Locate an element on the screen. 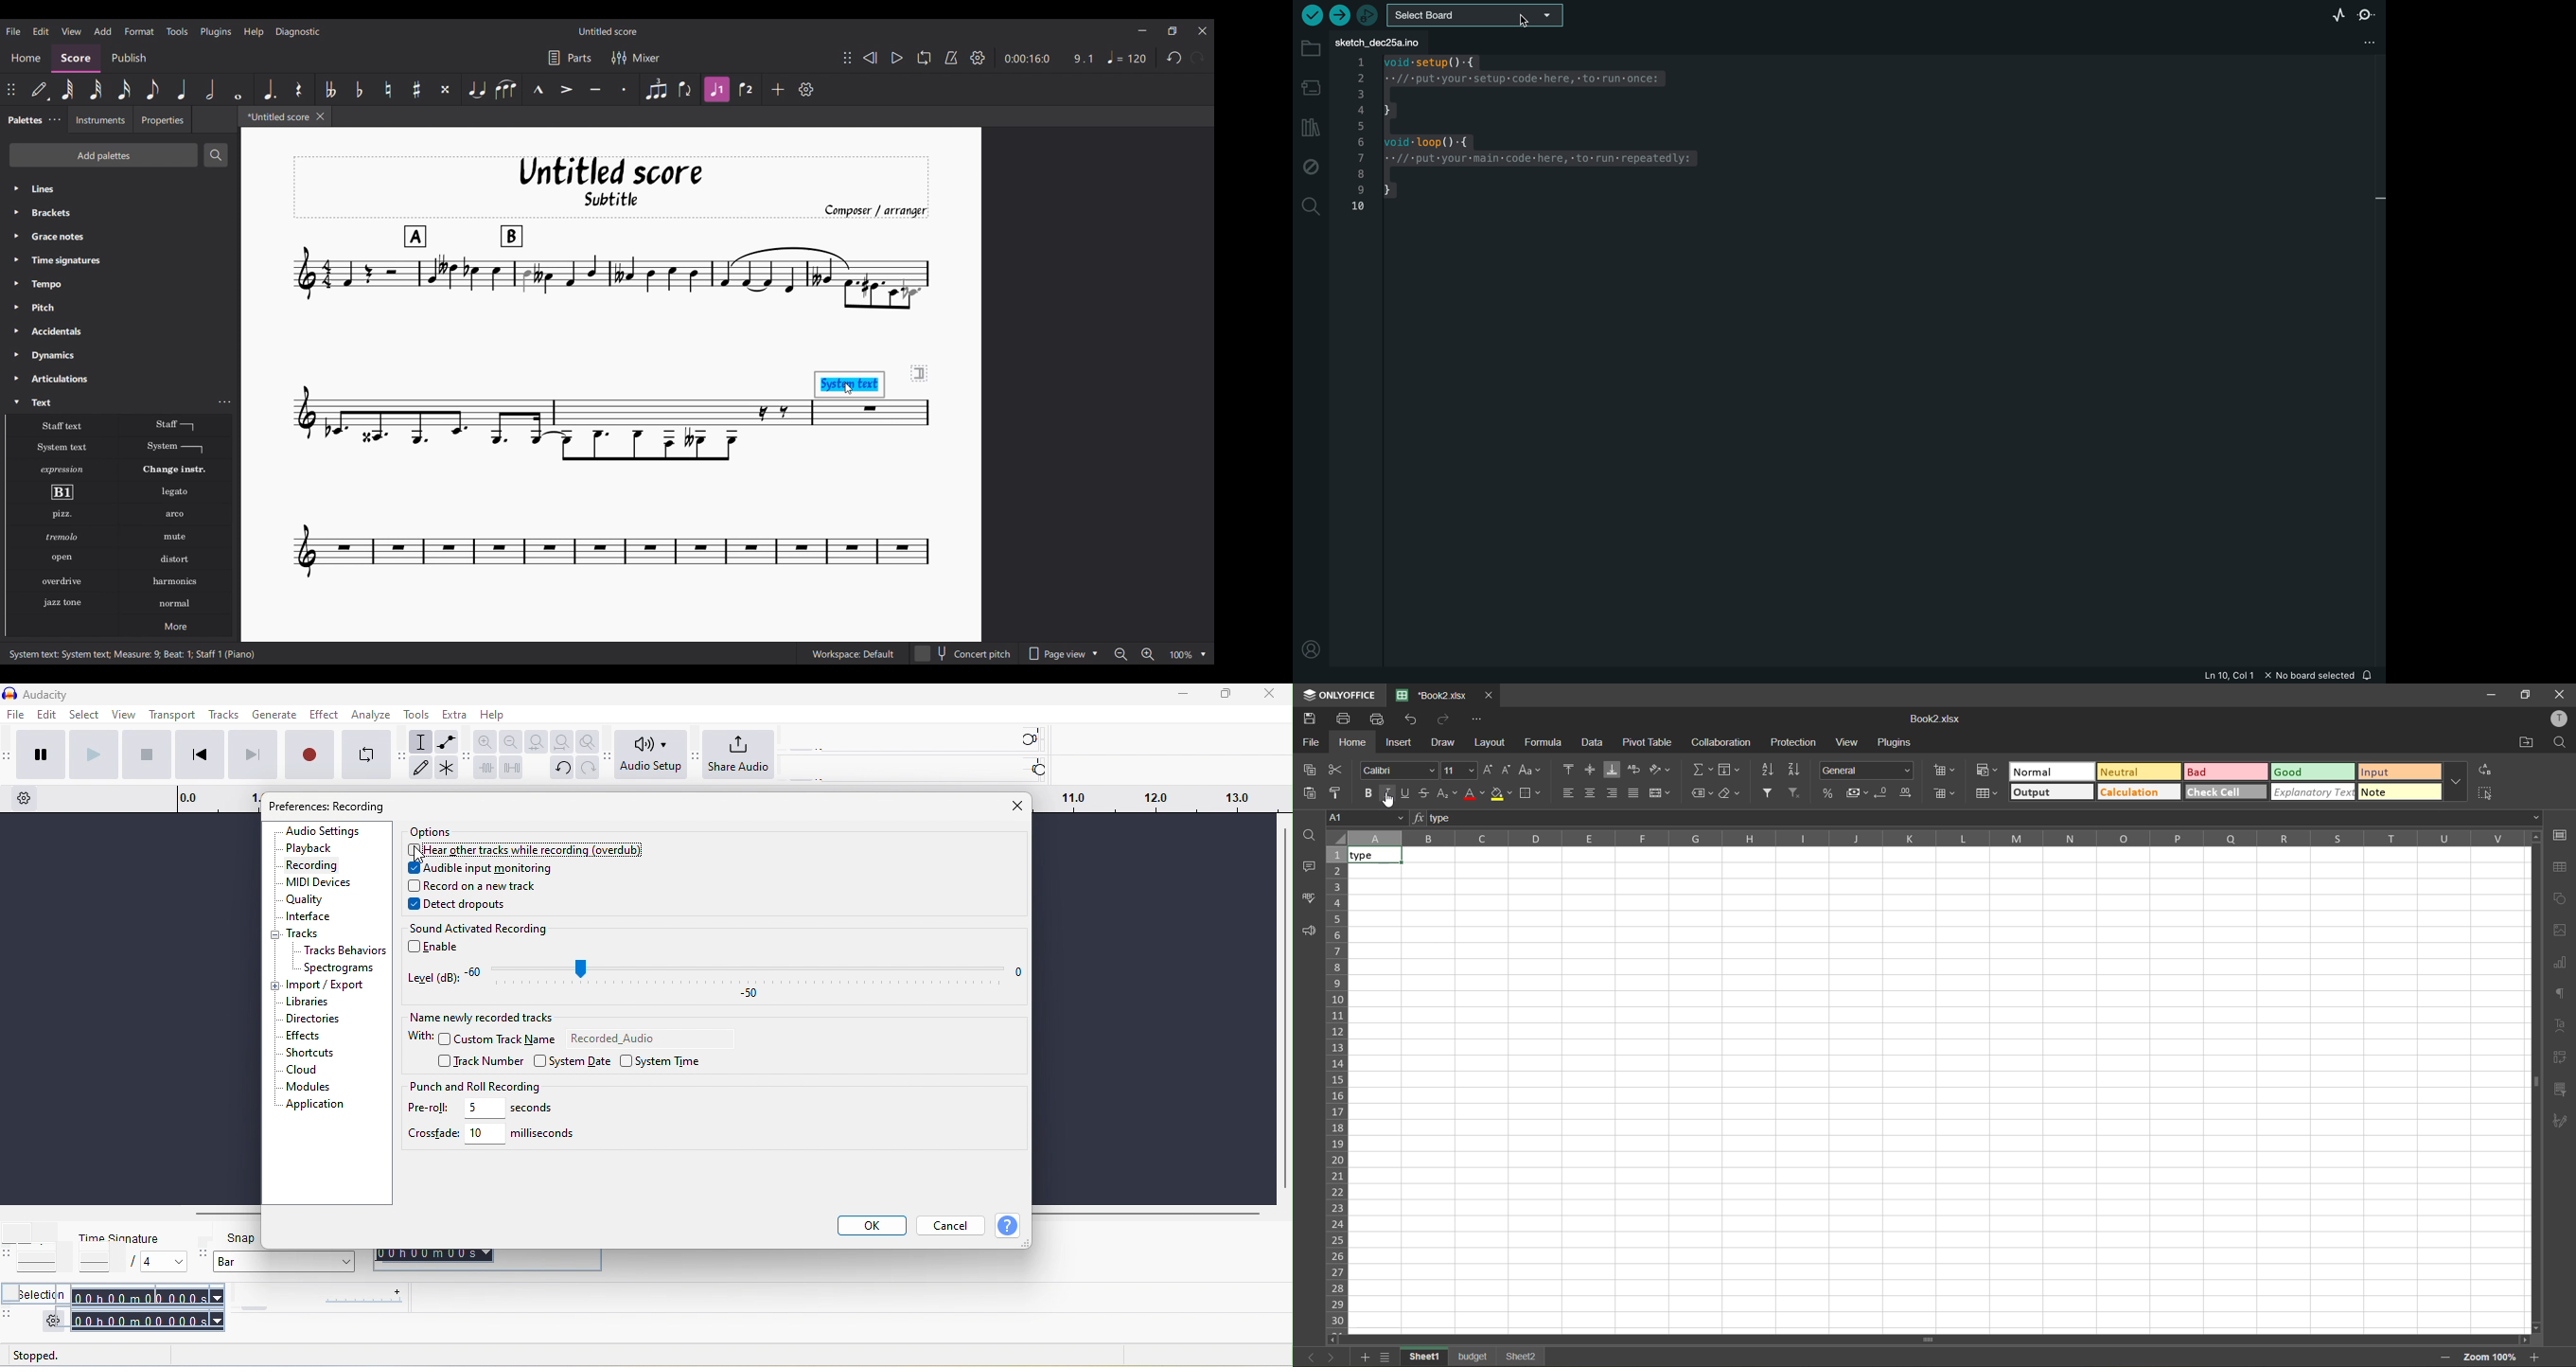  enable looping is located at coordinates (367, 755).